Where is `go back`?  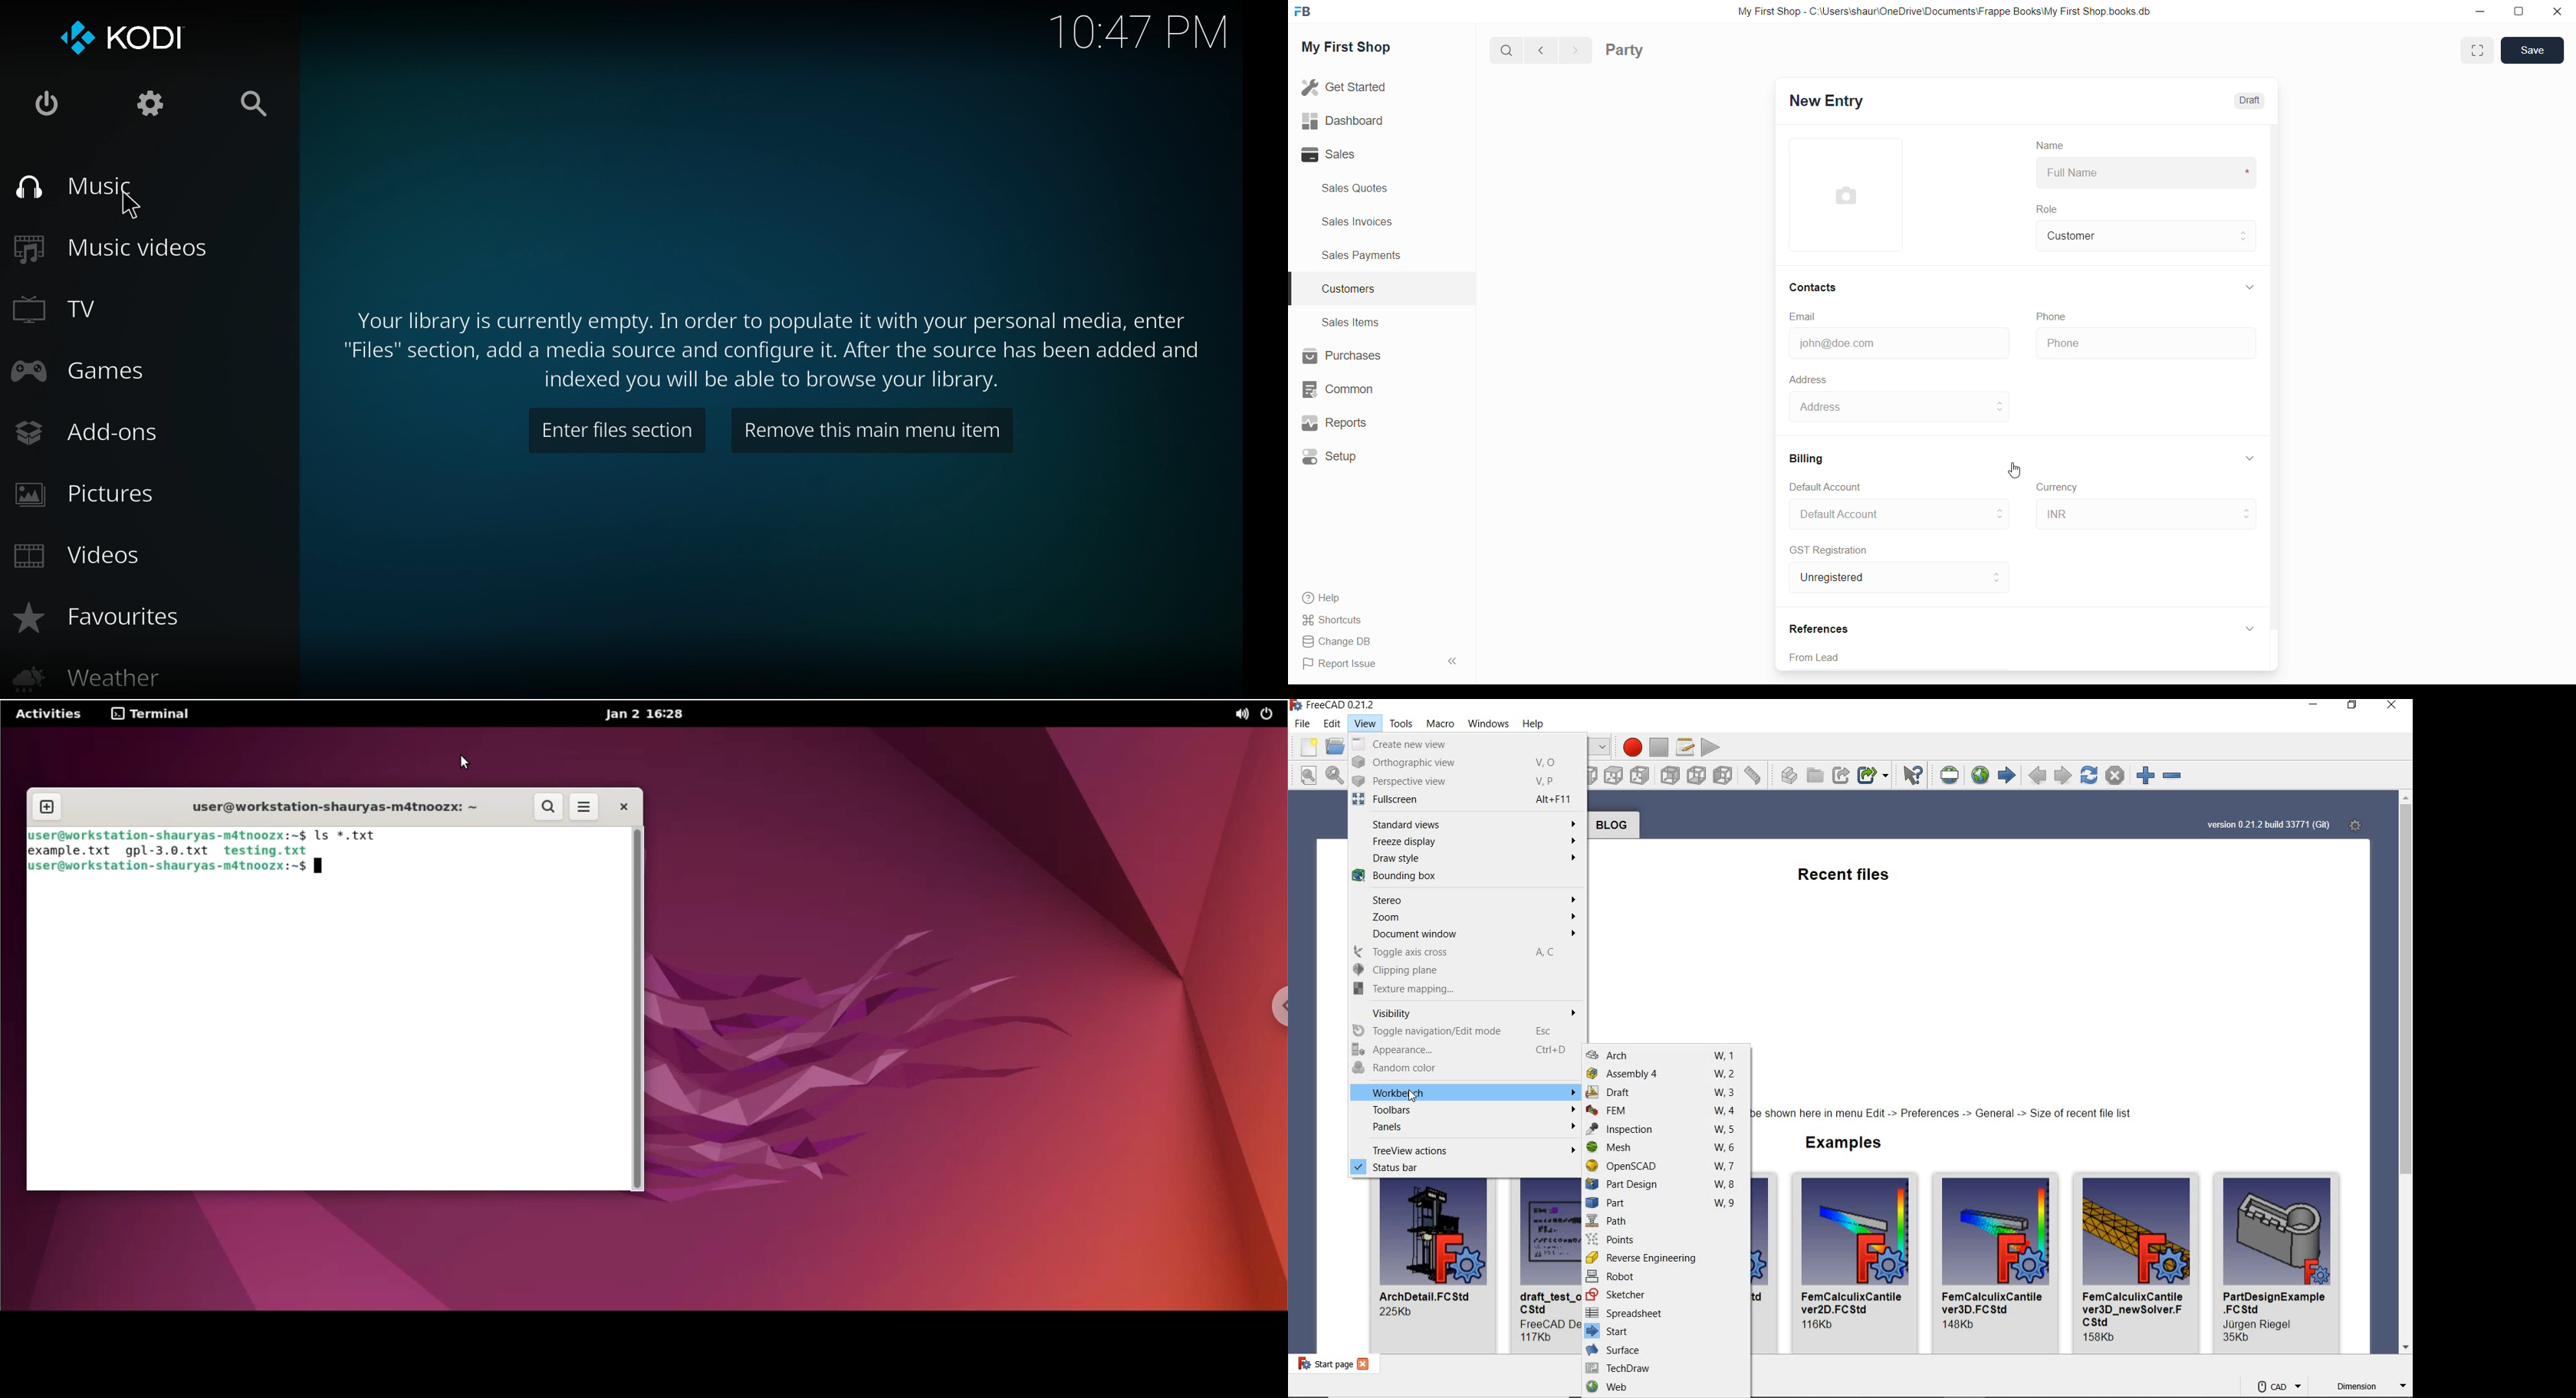
go back is located at coordinates (1542, 51).